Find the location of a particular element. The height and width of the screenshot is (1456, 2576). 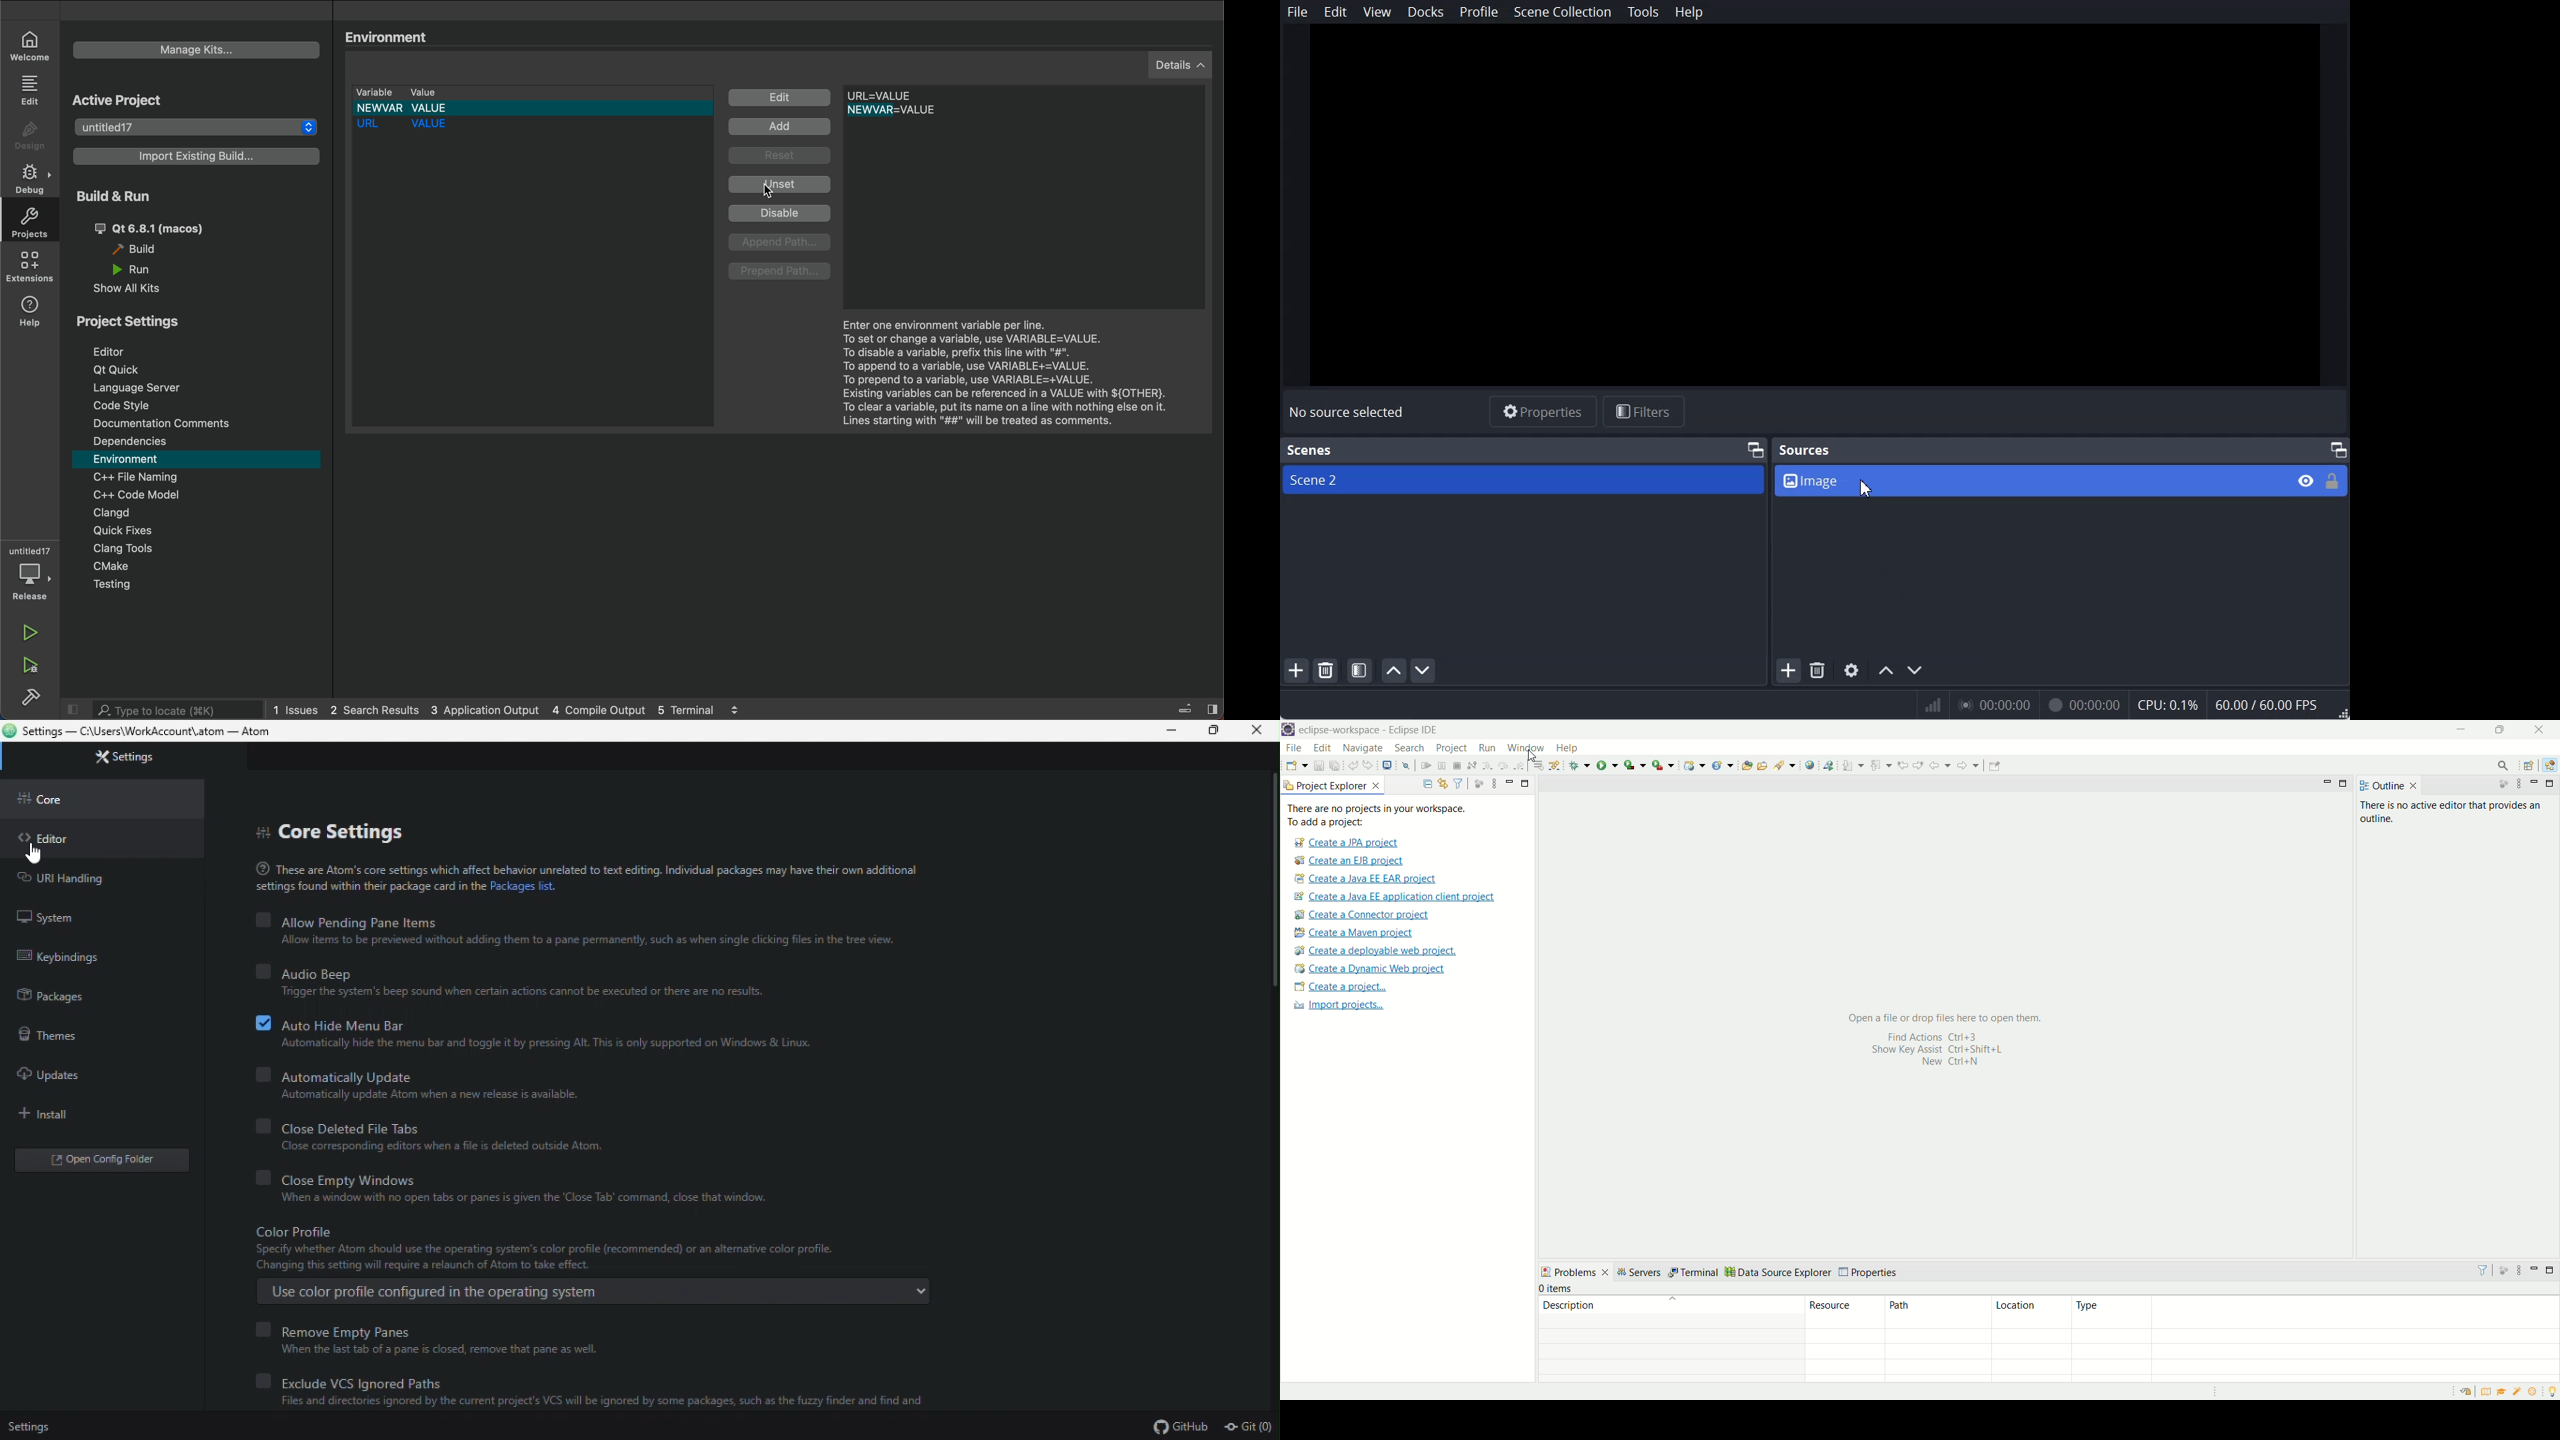

Core  is located at coordinates (68, 797).